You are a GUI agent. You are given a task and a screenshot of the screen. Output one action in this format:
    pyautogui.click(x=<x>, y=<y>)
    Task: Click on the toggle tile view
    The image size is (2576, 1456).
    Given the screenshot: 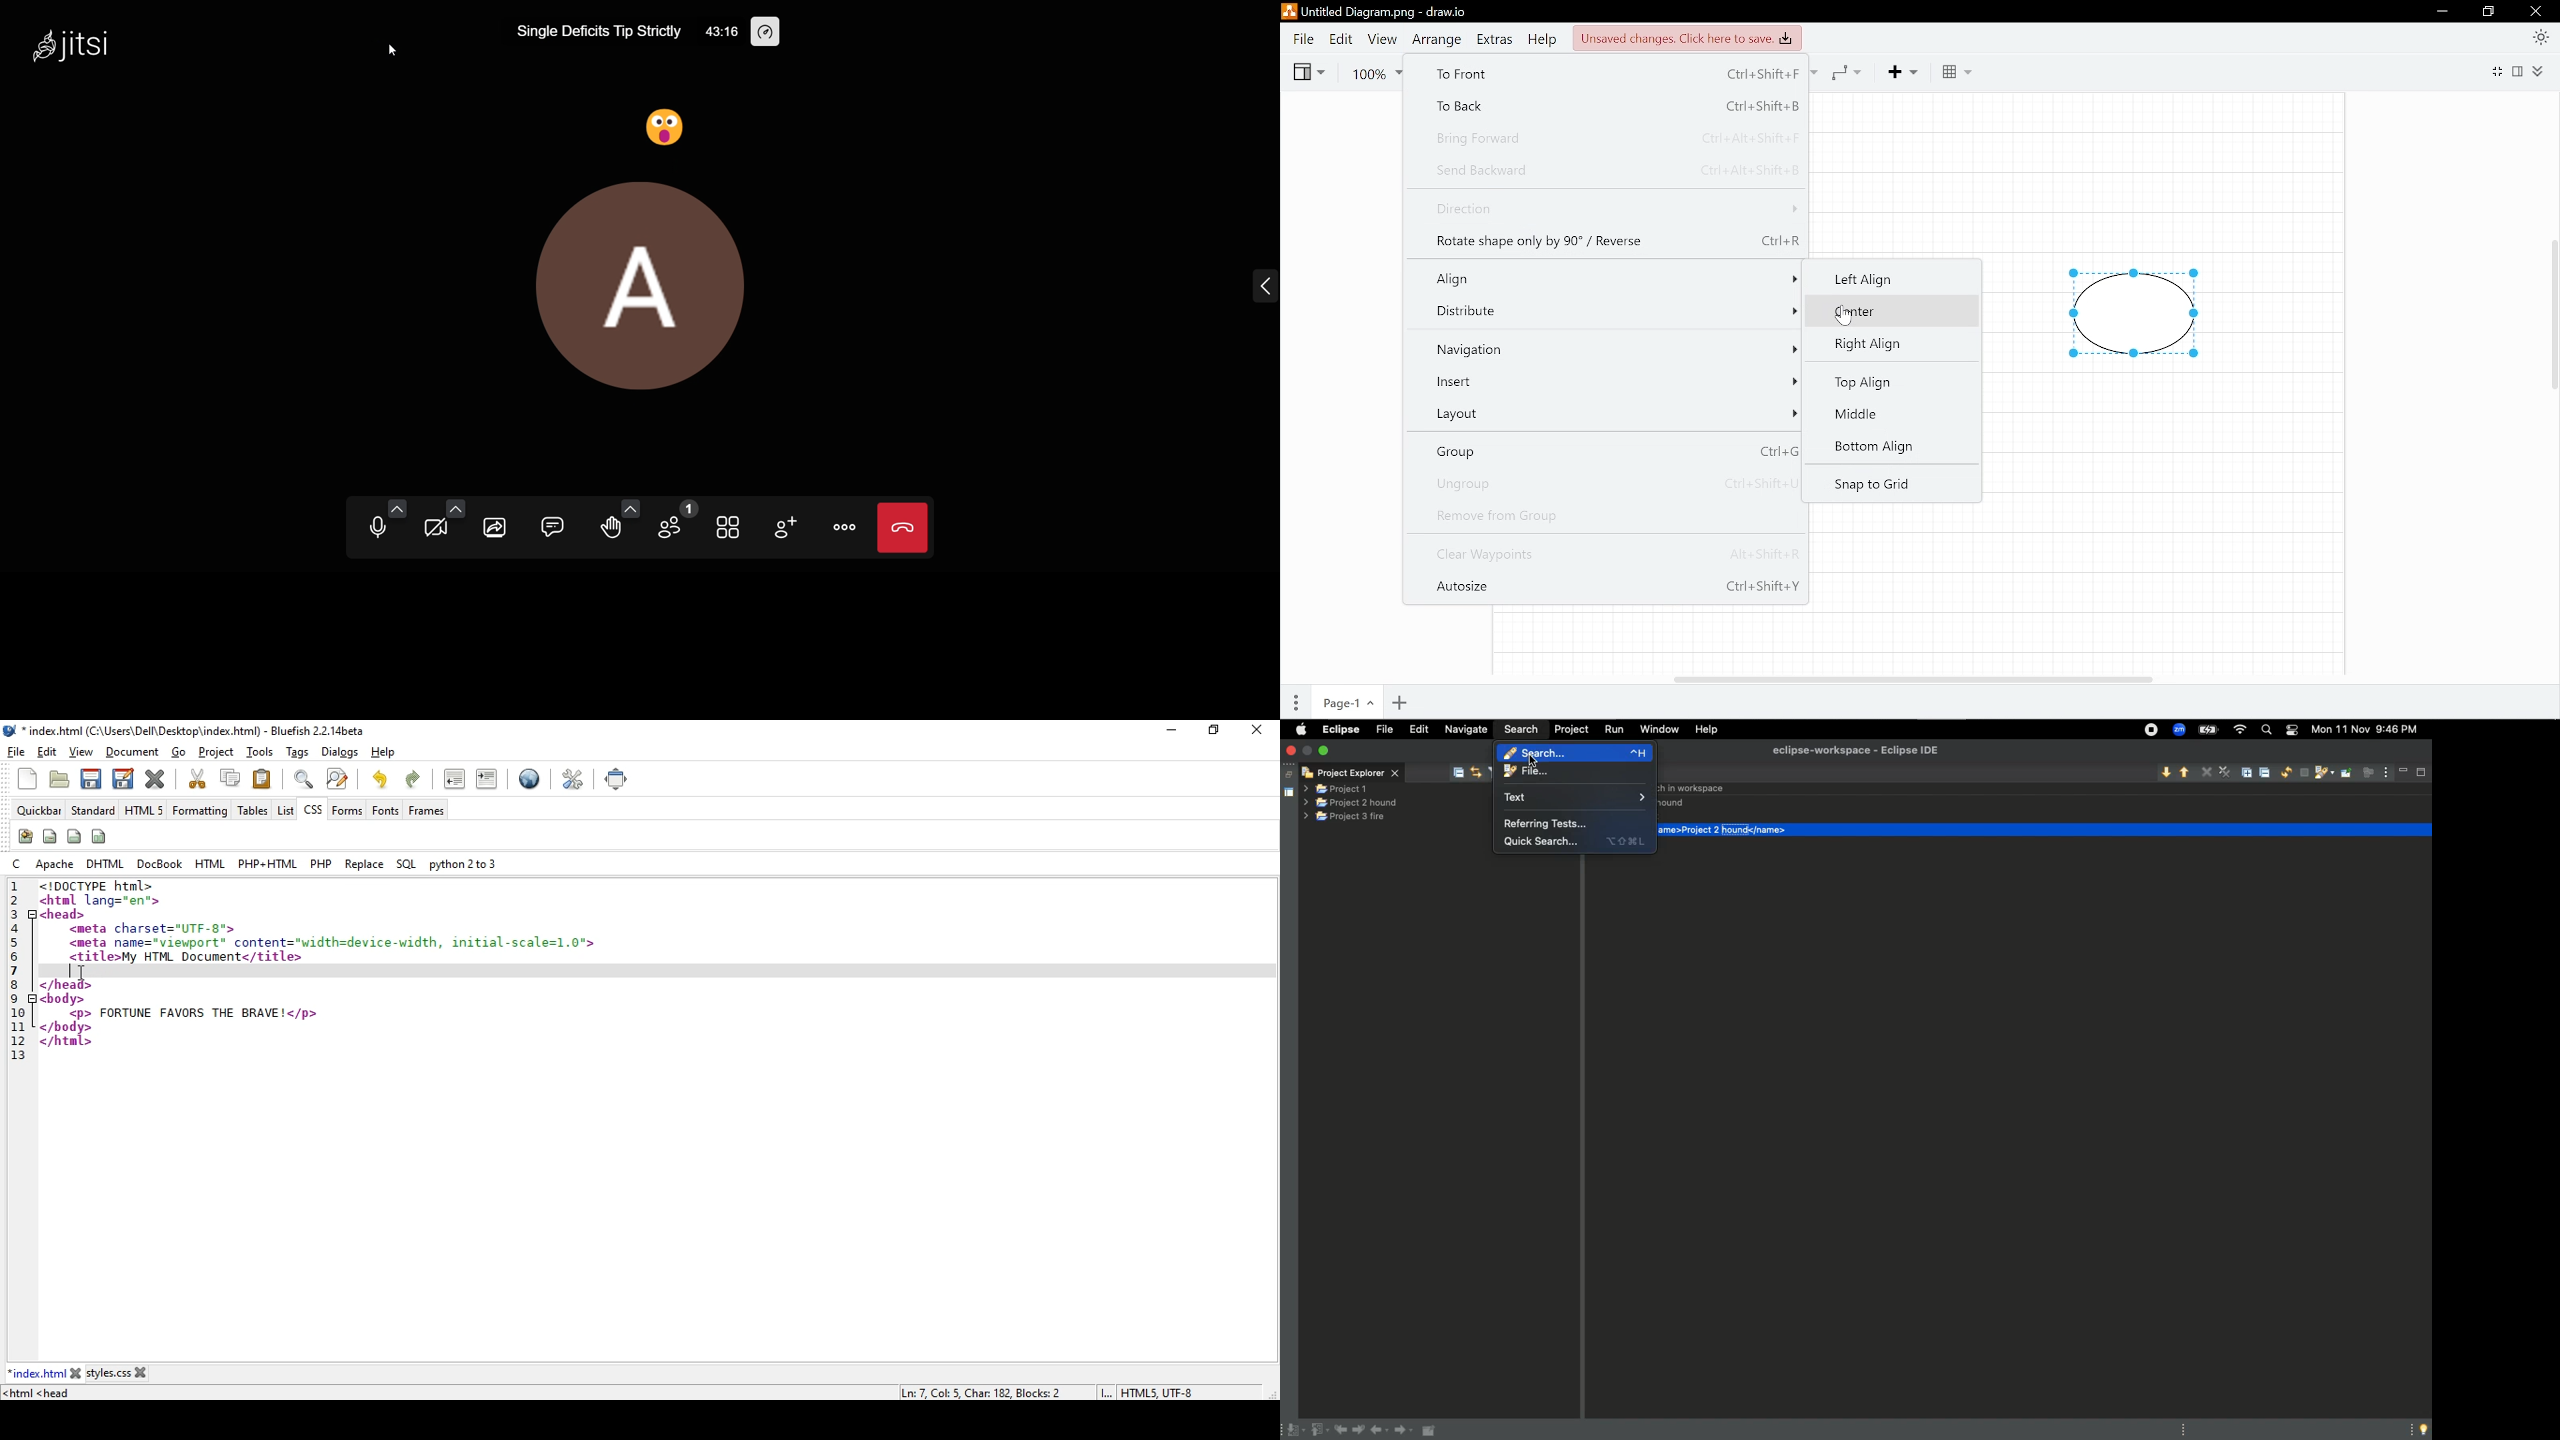 What is the action you would take?
    pyautogui.click(x=728, y=525)
    